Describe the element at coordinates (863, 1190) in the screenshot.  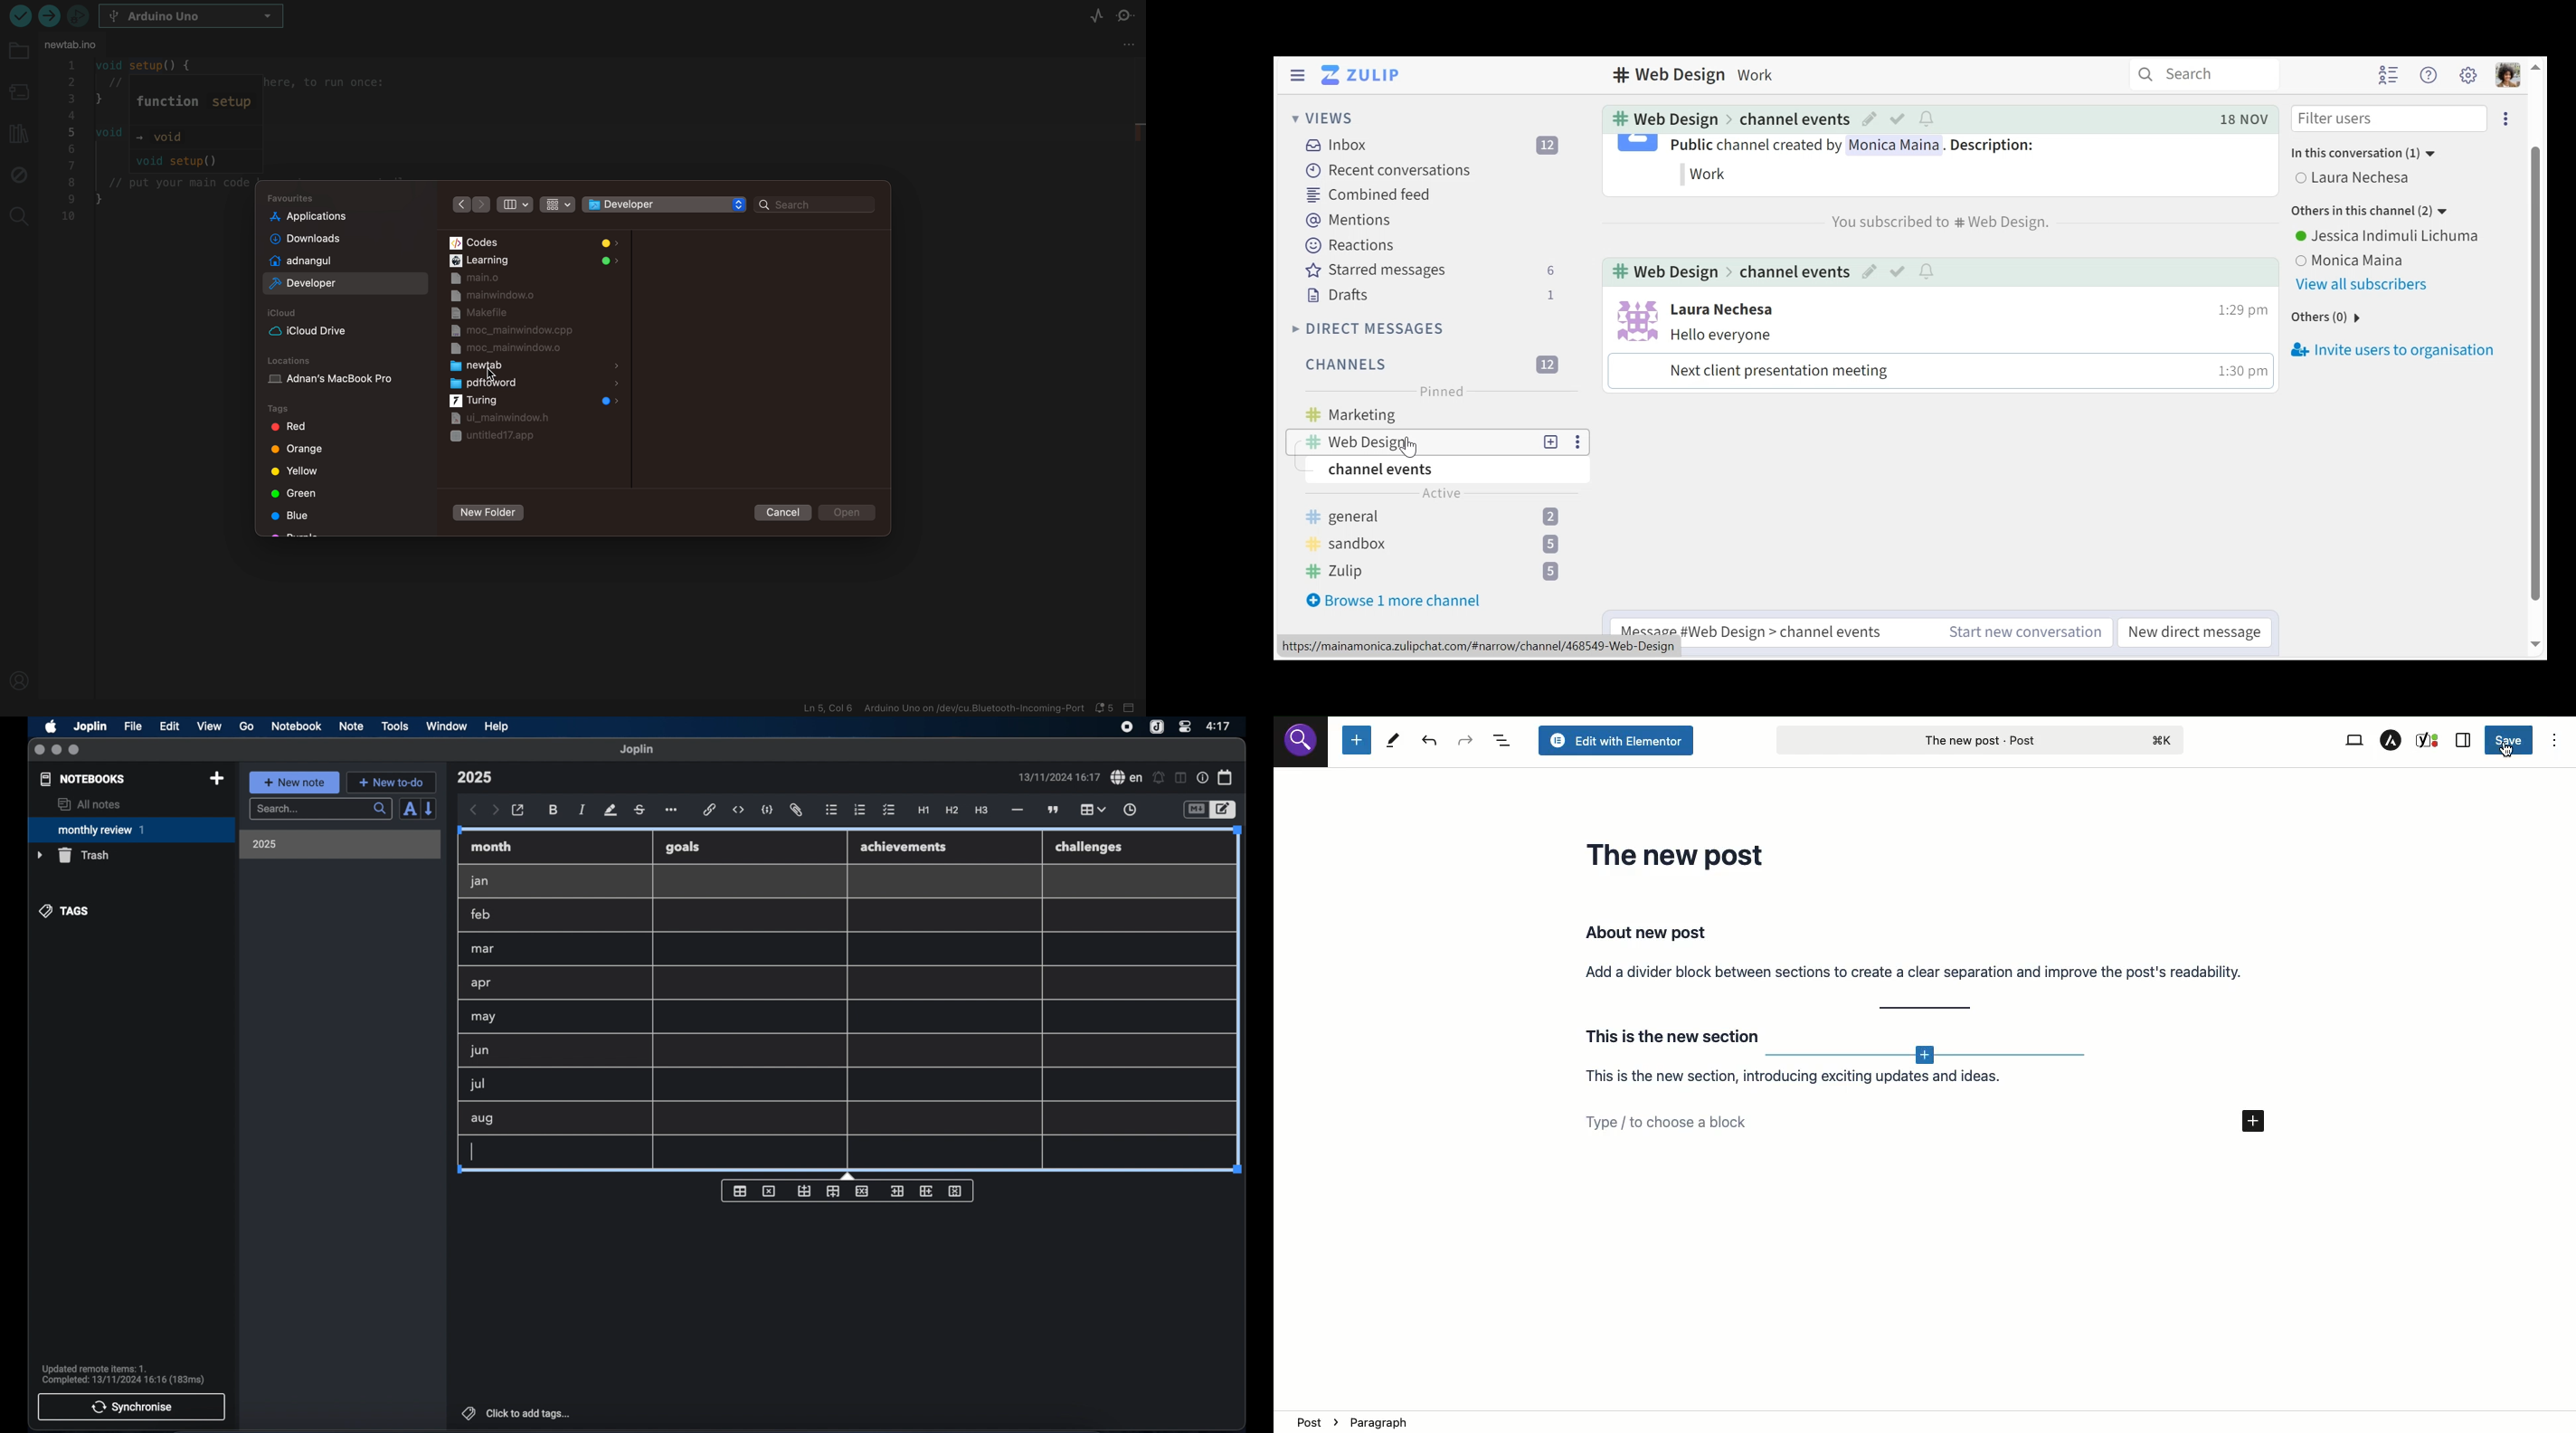
I see `delete row` at that location.